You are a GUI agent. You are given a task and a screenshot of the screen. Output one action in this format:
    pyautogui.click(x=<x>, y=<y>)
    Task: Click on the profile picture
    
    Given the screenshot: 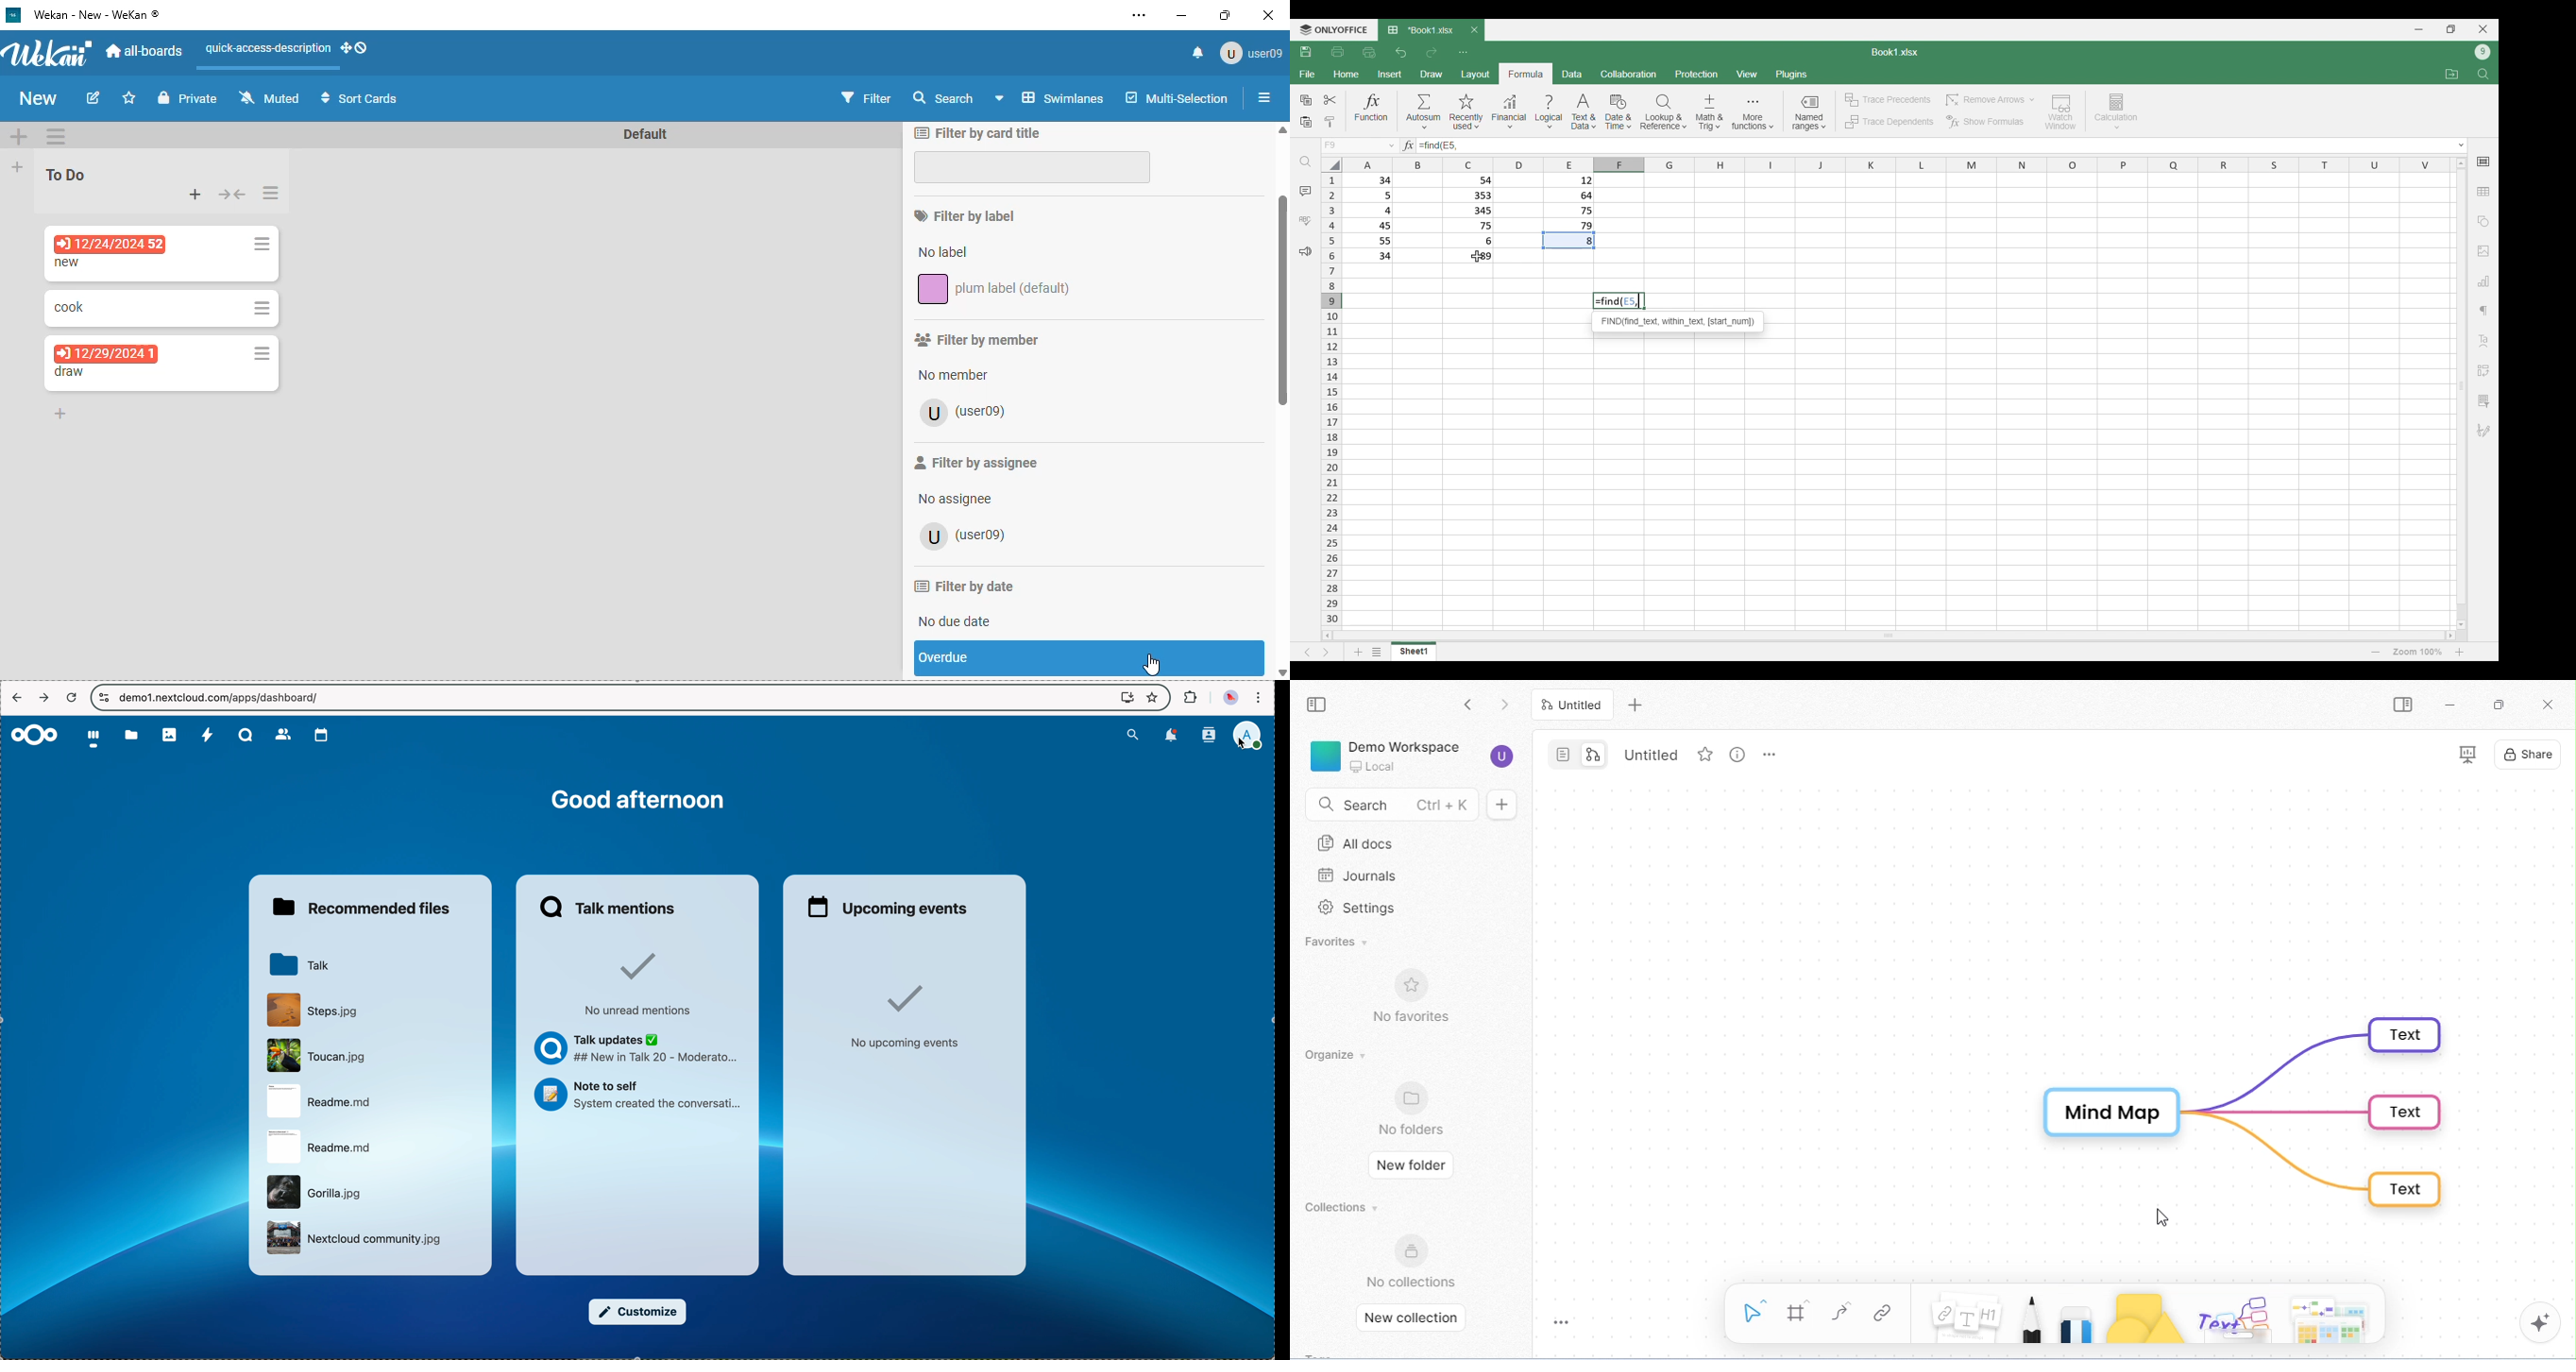 What is the action you would take?
    pyautogui.click(x=1228, y=698)
    